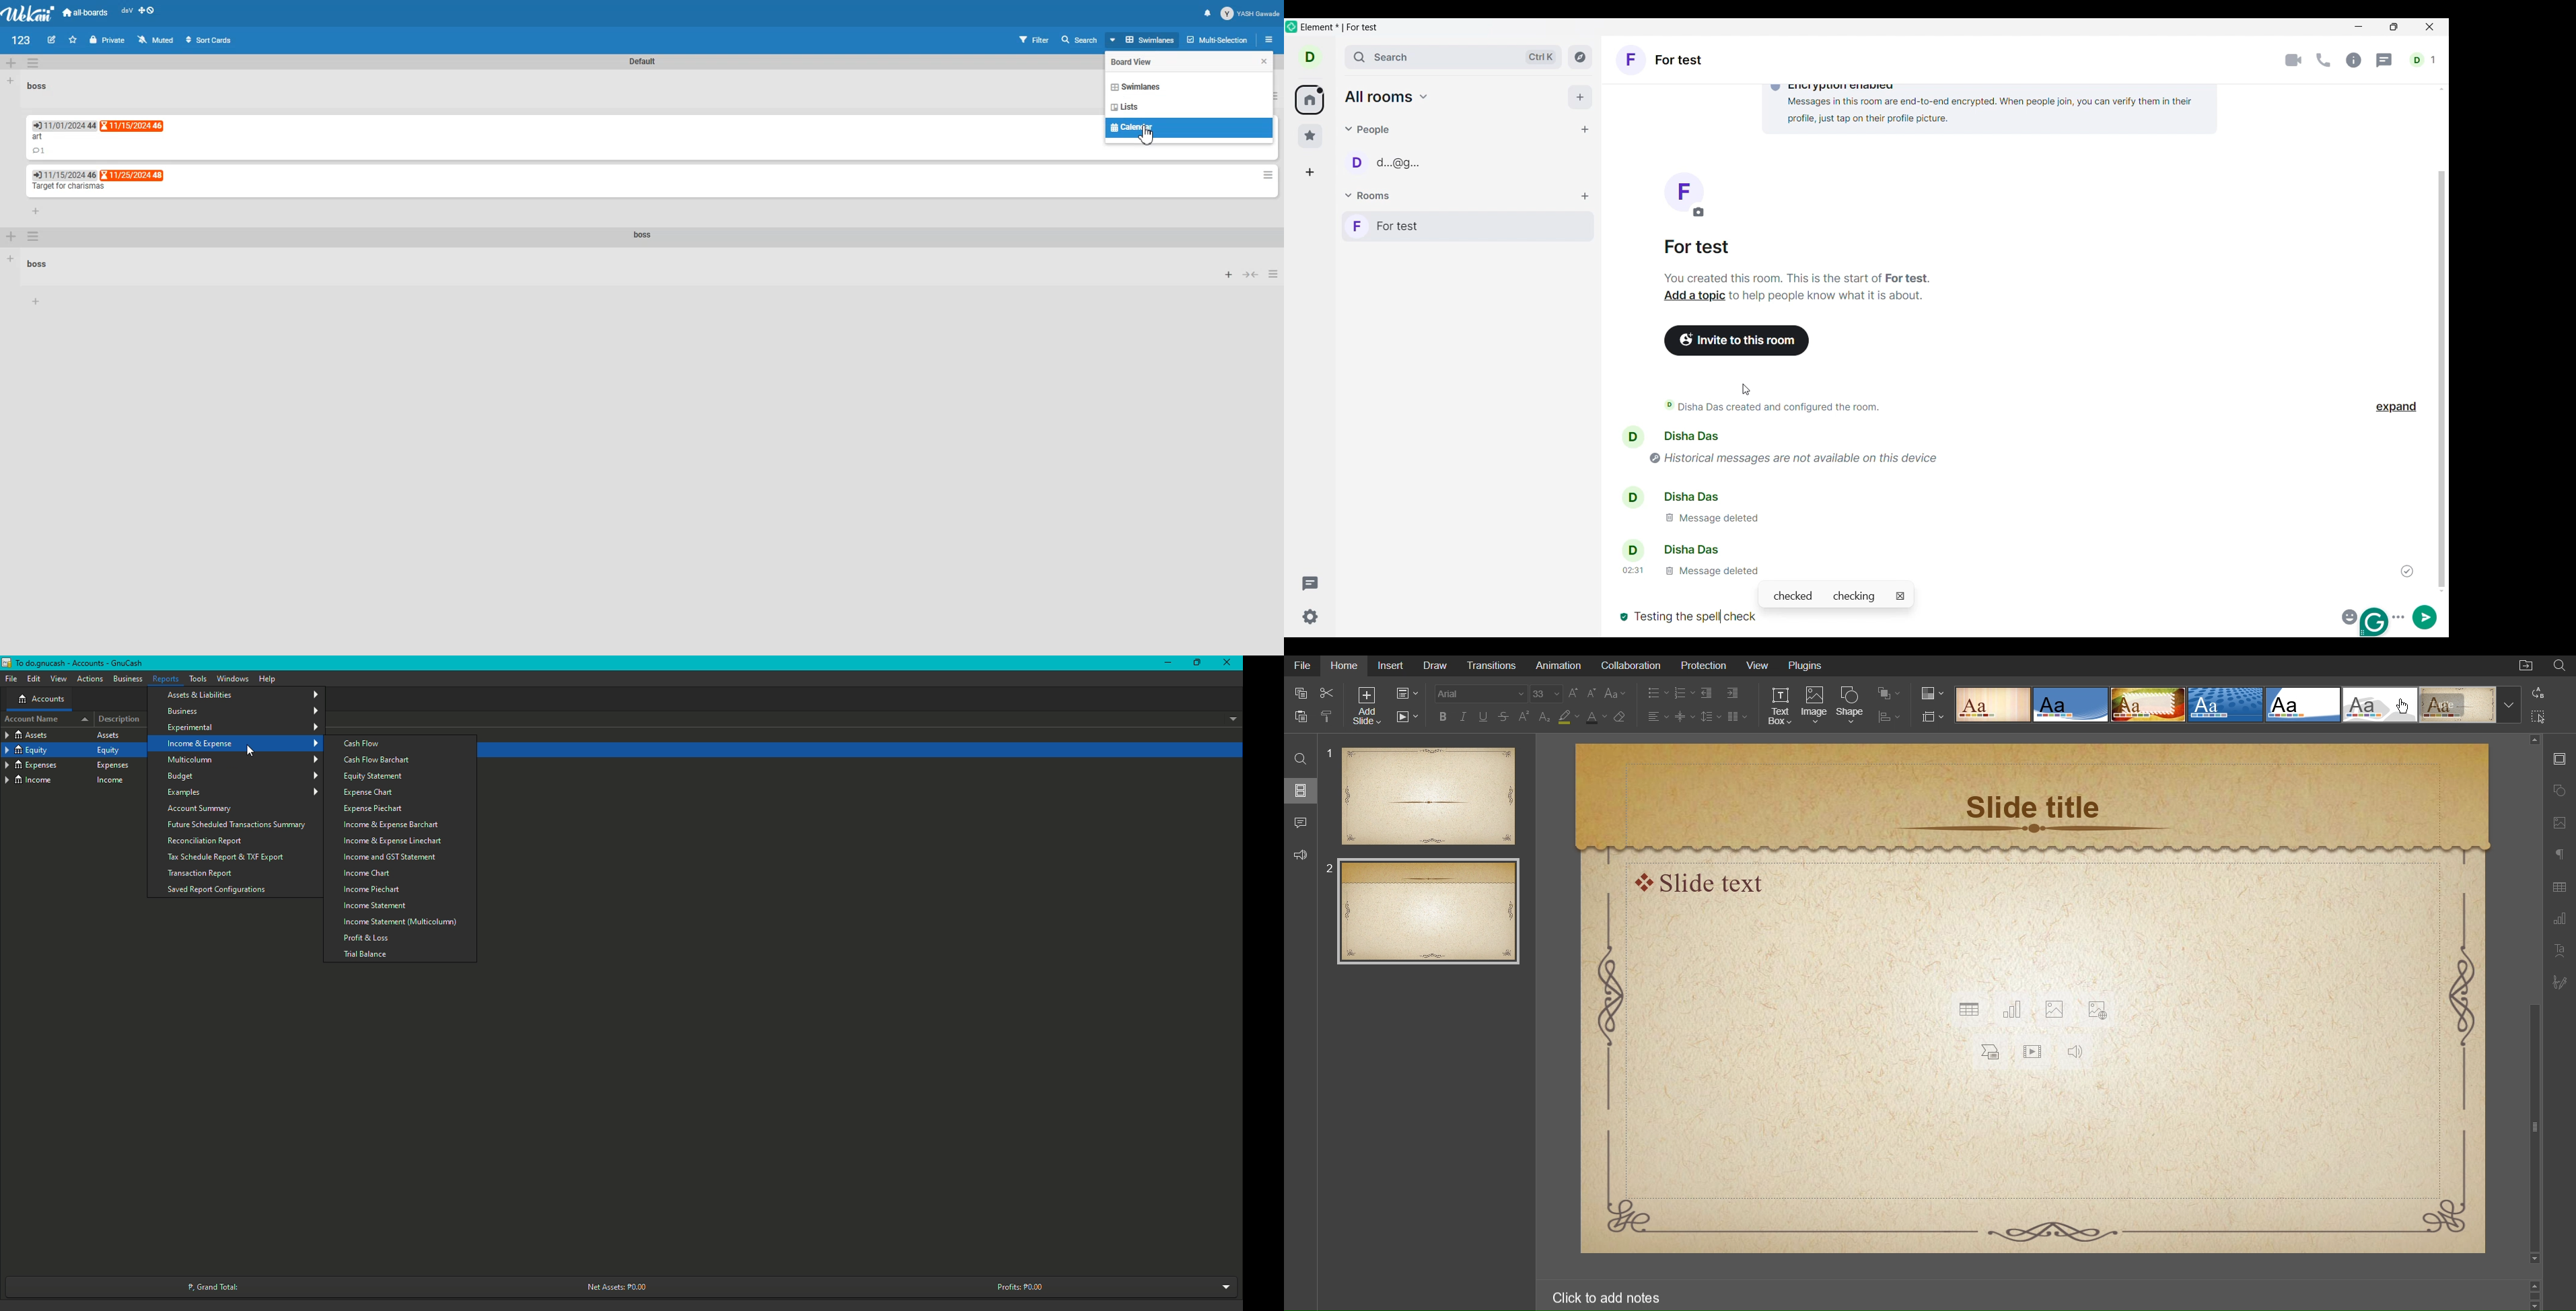 Image resolution: width=2576 pixels, height=1316 pixels. Describe the element at coordinates (1443, 717) in the screenshot. I see `Bold ` at that location.